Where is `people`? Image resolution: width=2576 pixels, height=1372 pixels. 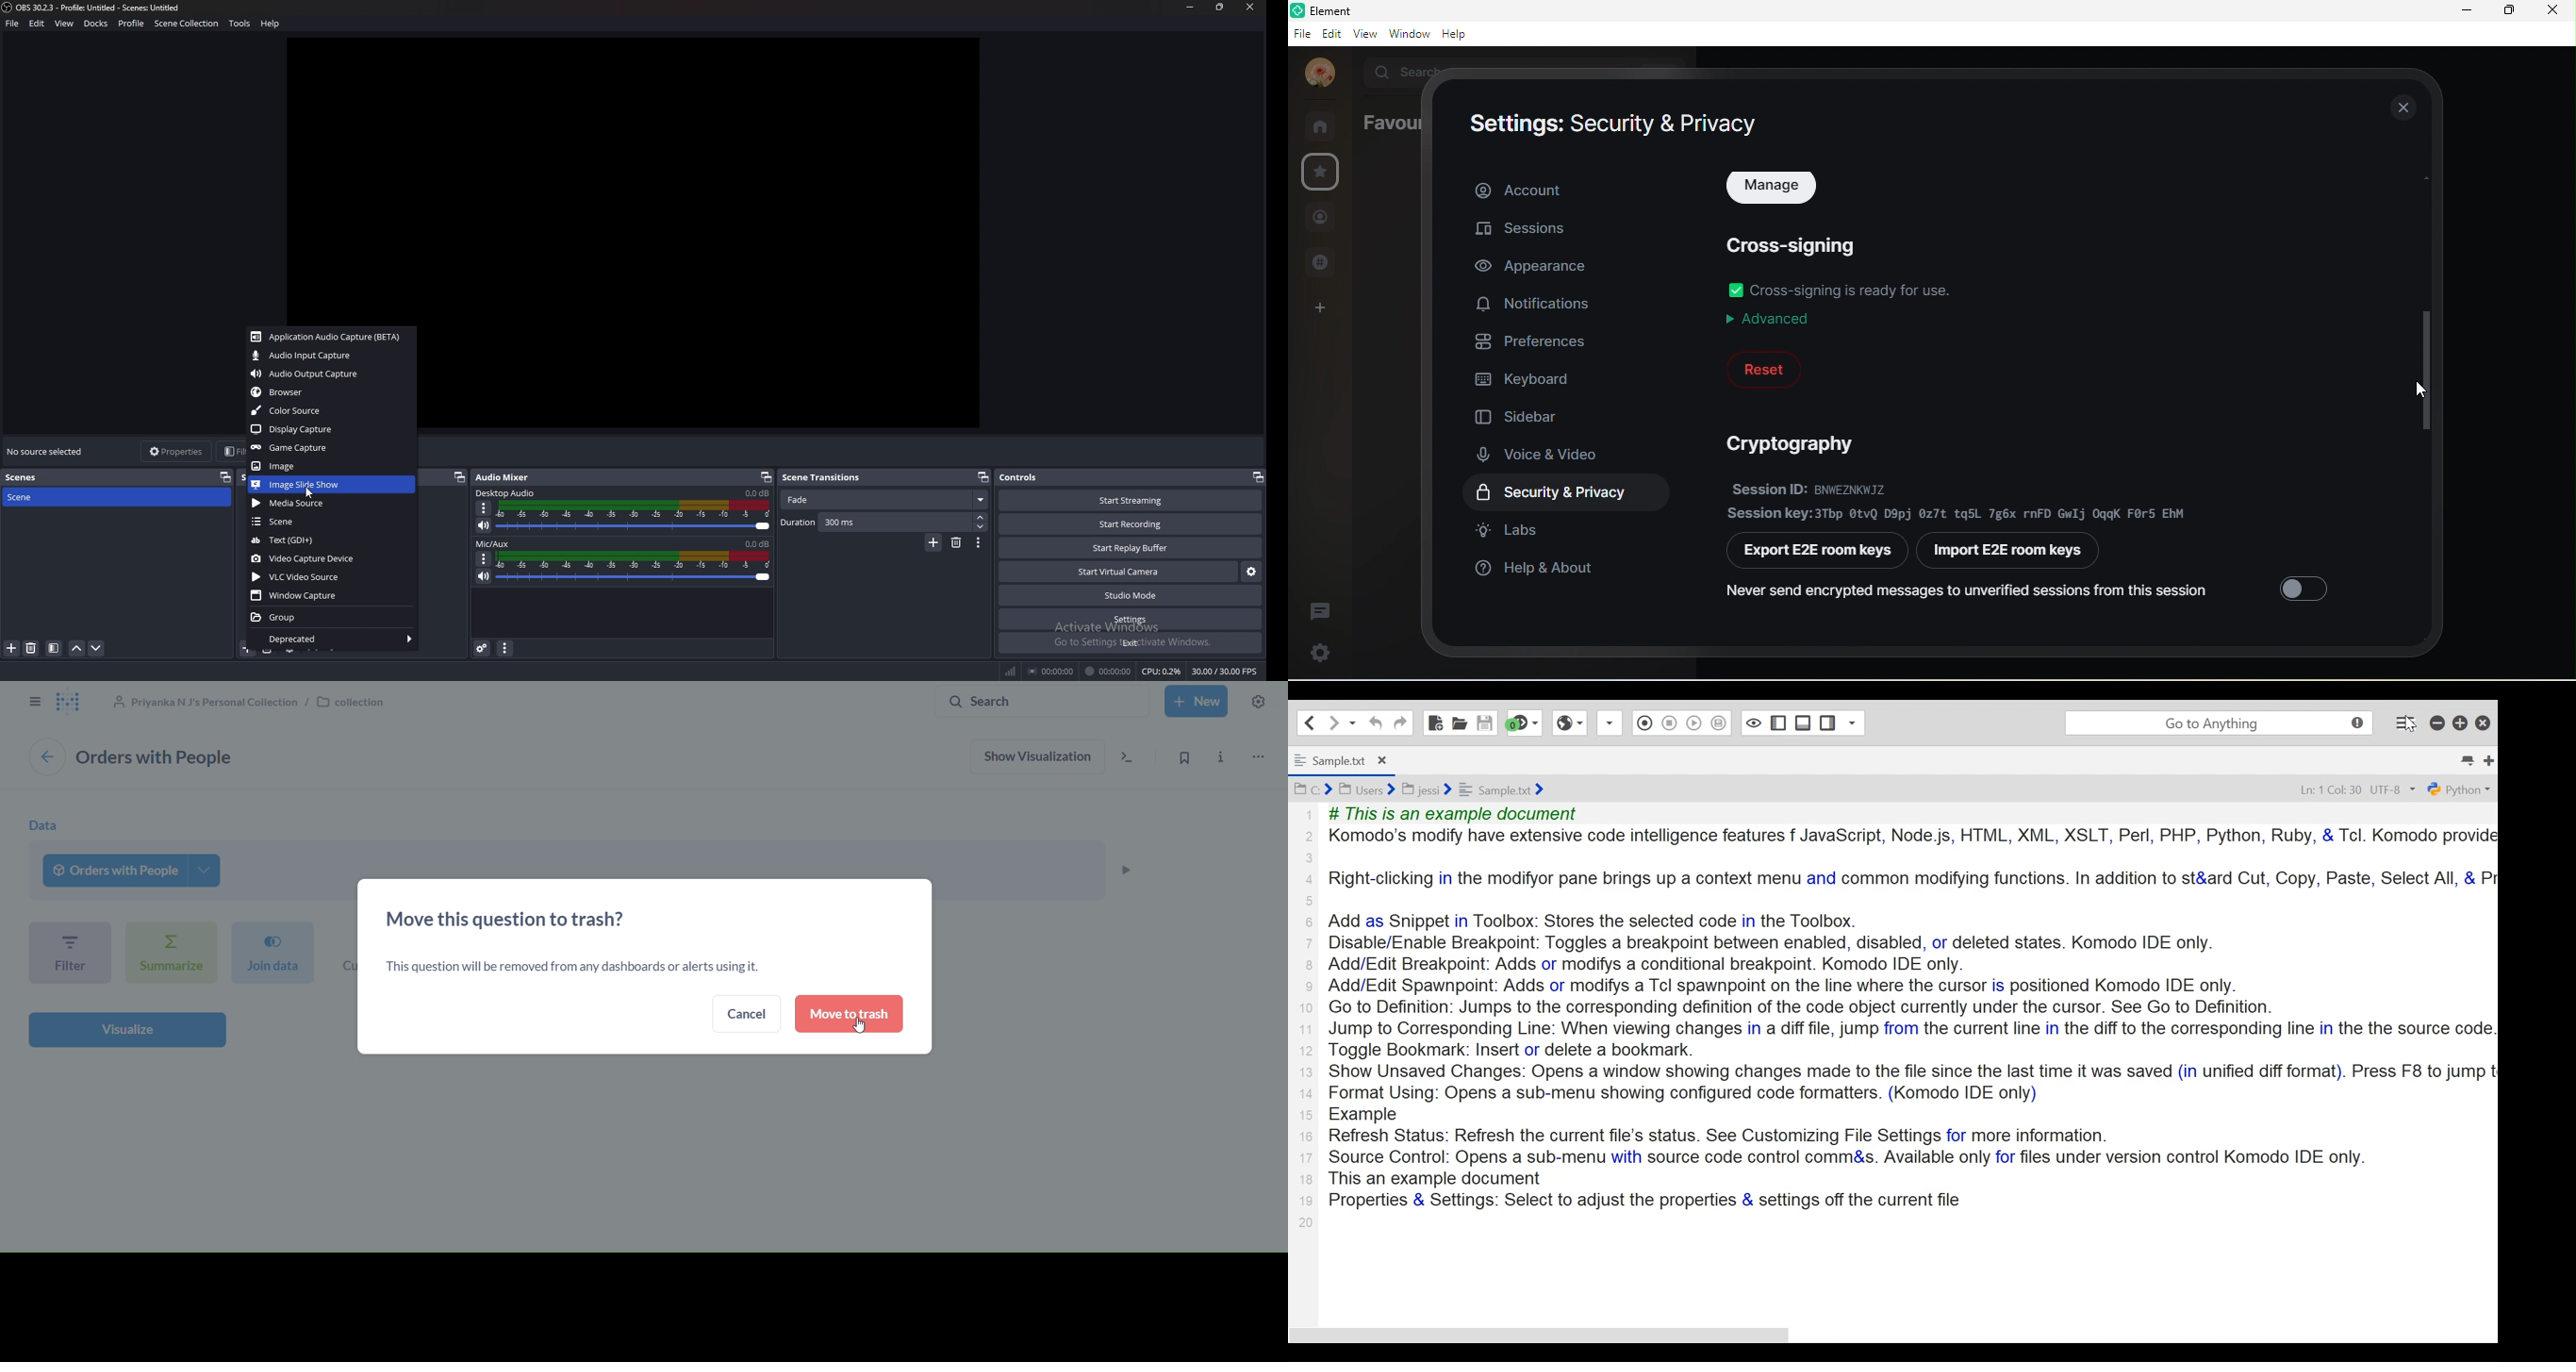
people is located at coordinates (1320, 220).